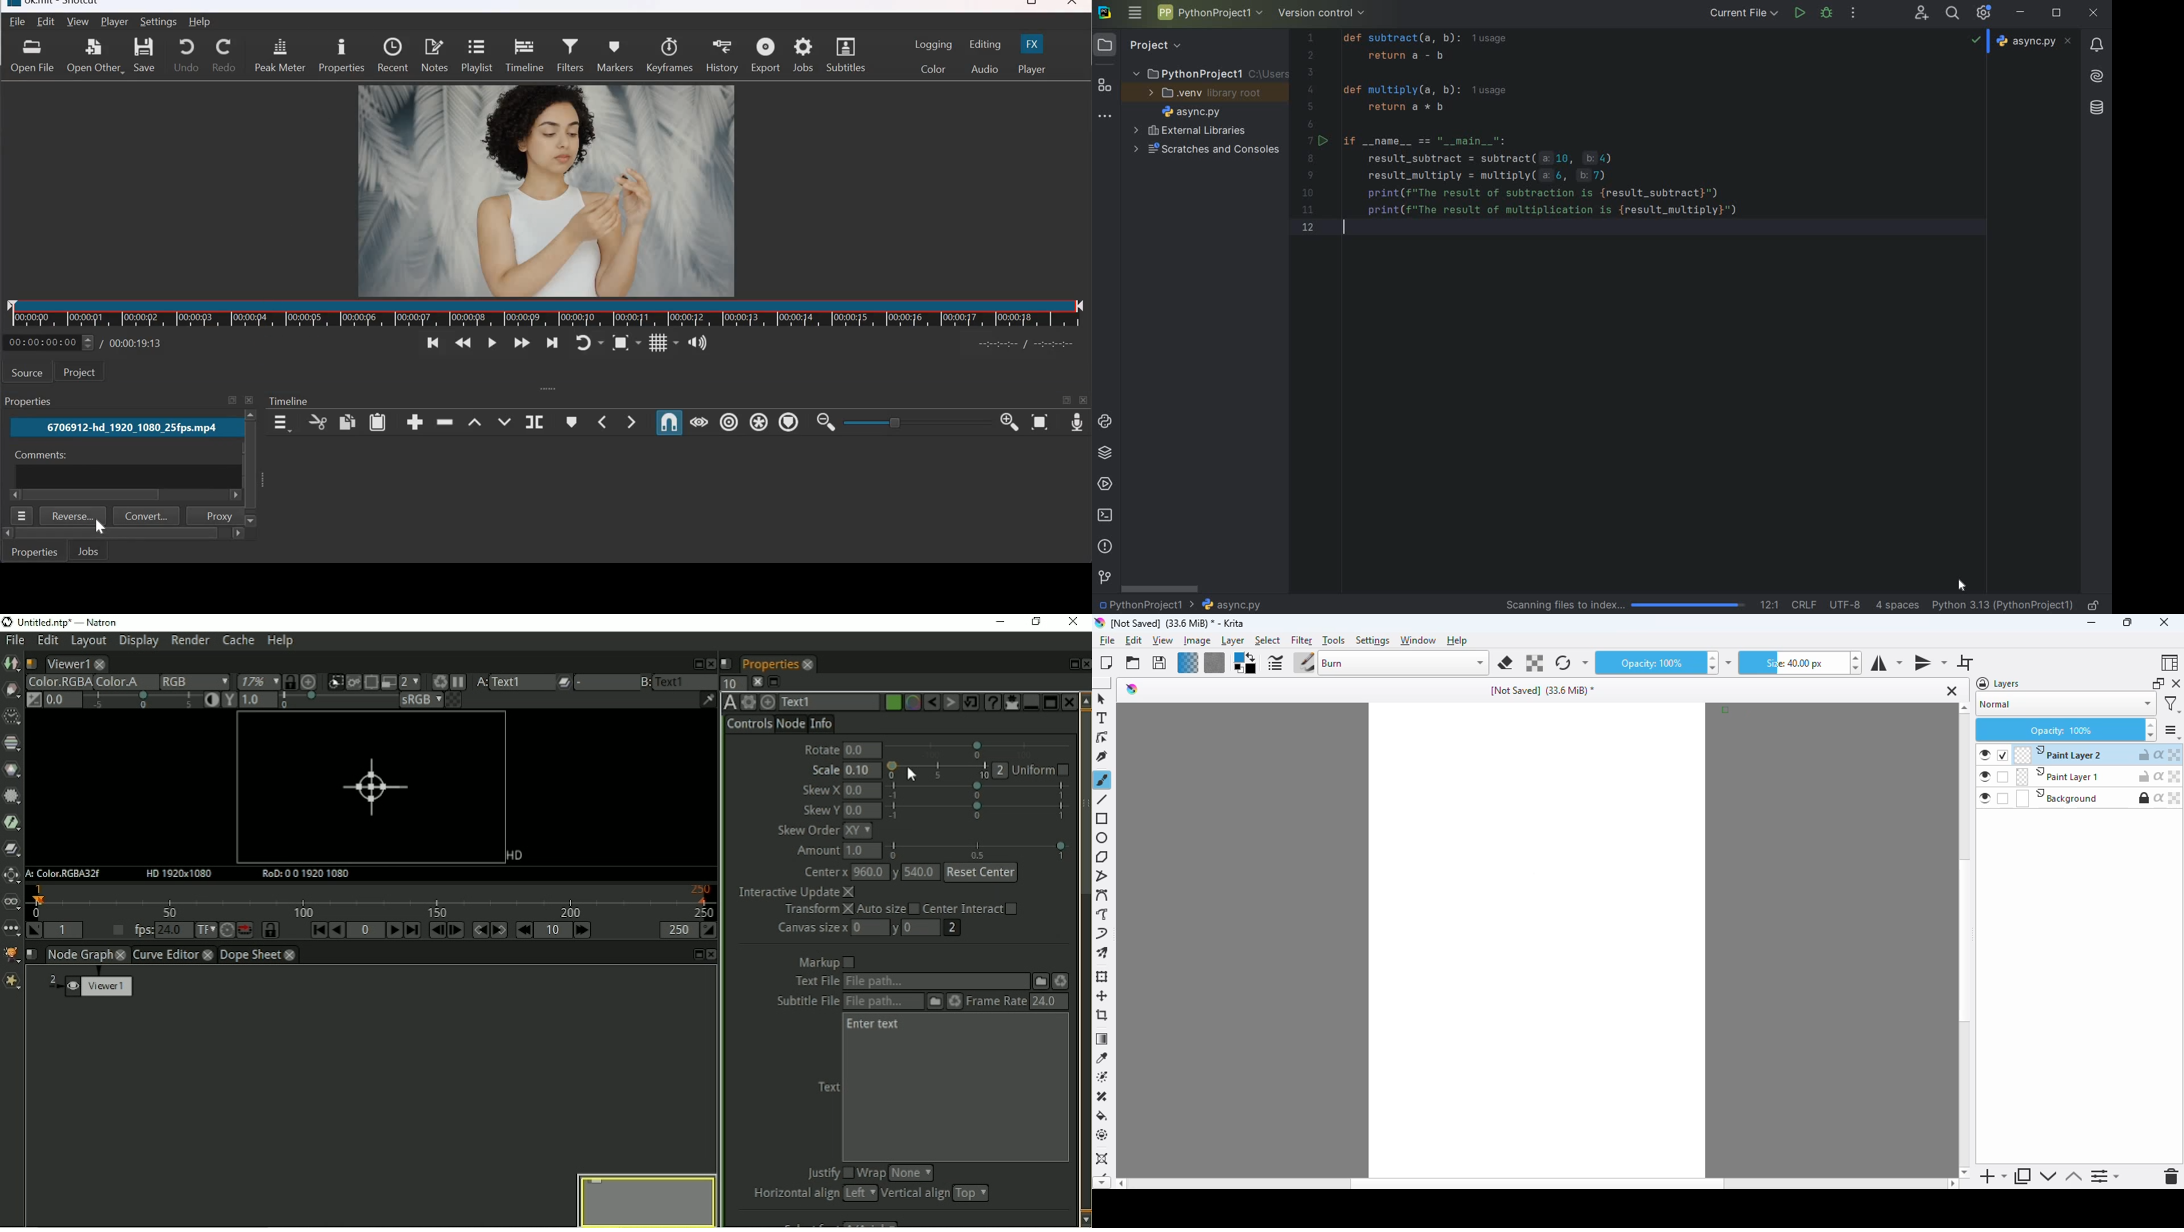 The height and width of the screenshot is (1232, 2184). Describe the element at coordinates (788, 421) in the screenshot. I see `Ripple Markers` at that location.